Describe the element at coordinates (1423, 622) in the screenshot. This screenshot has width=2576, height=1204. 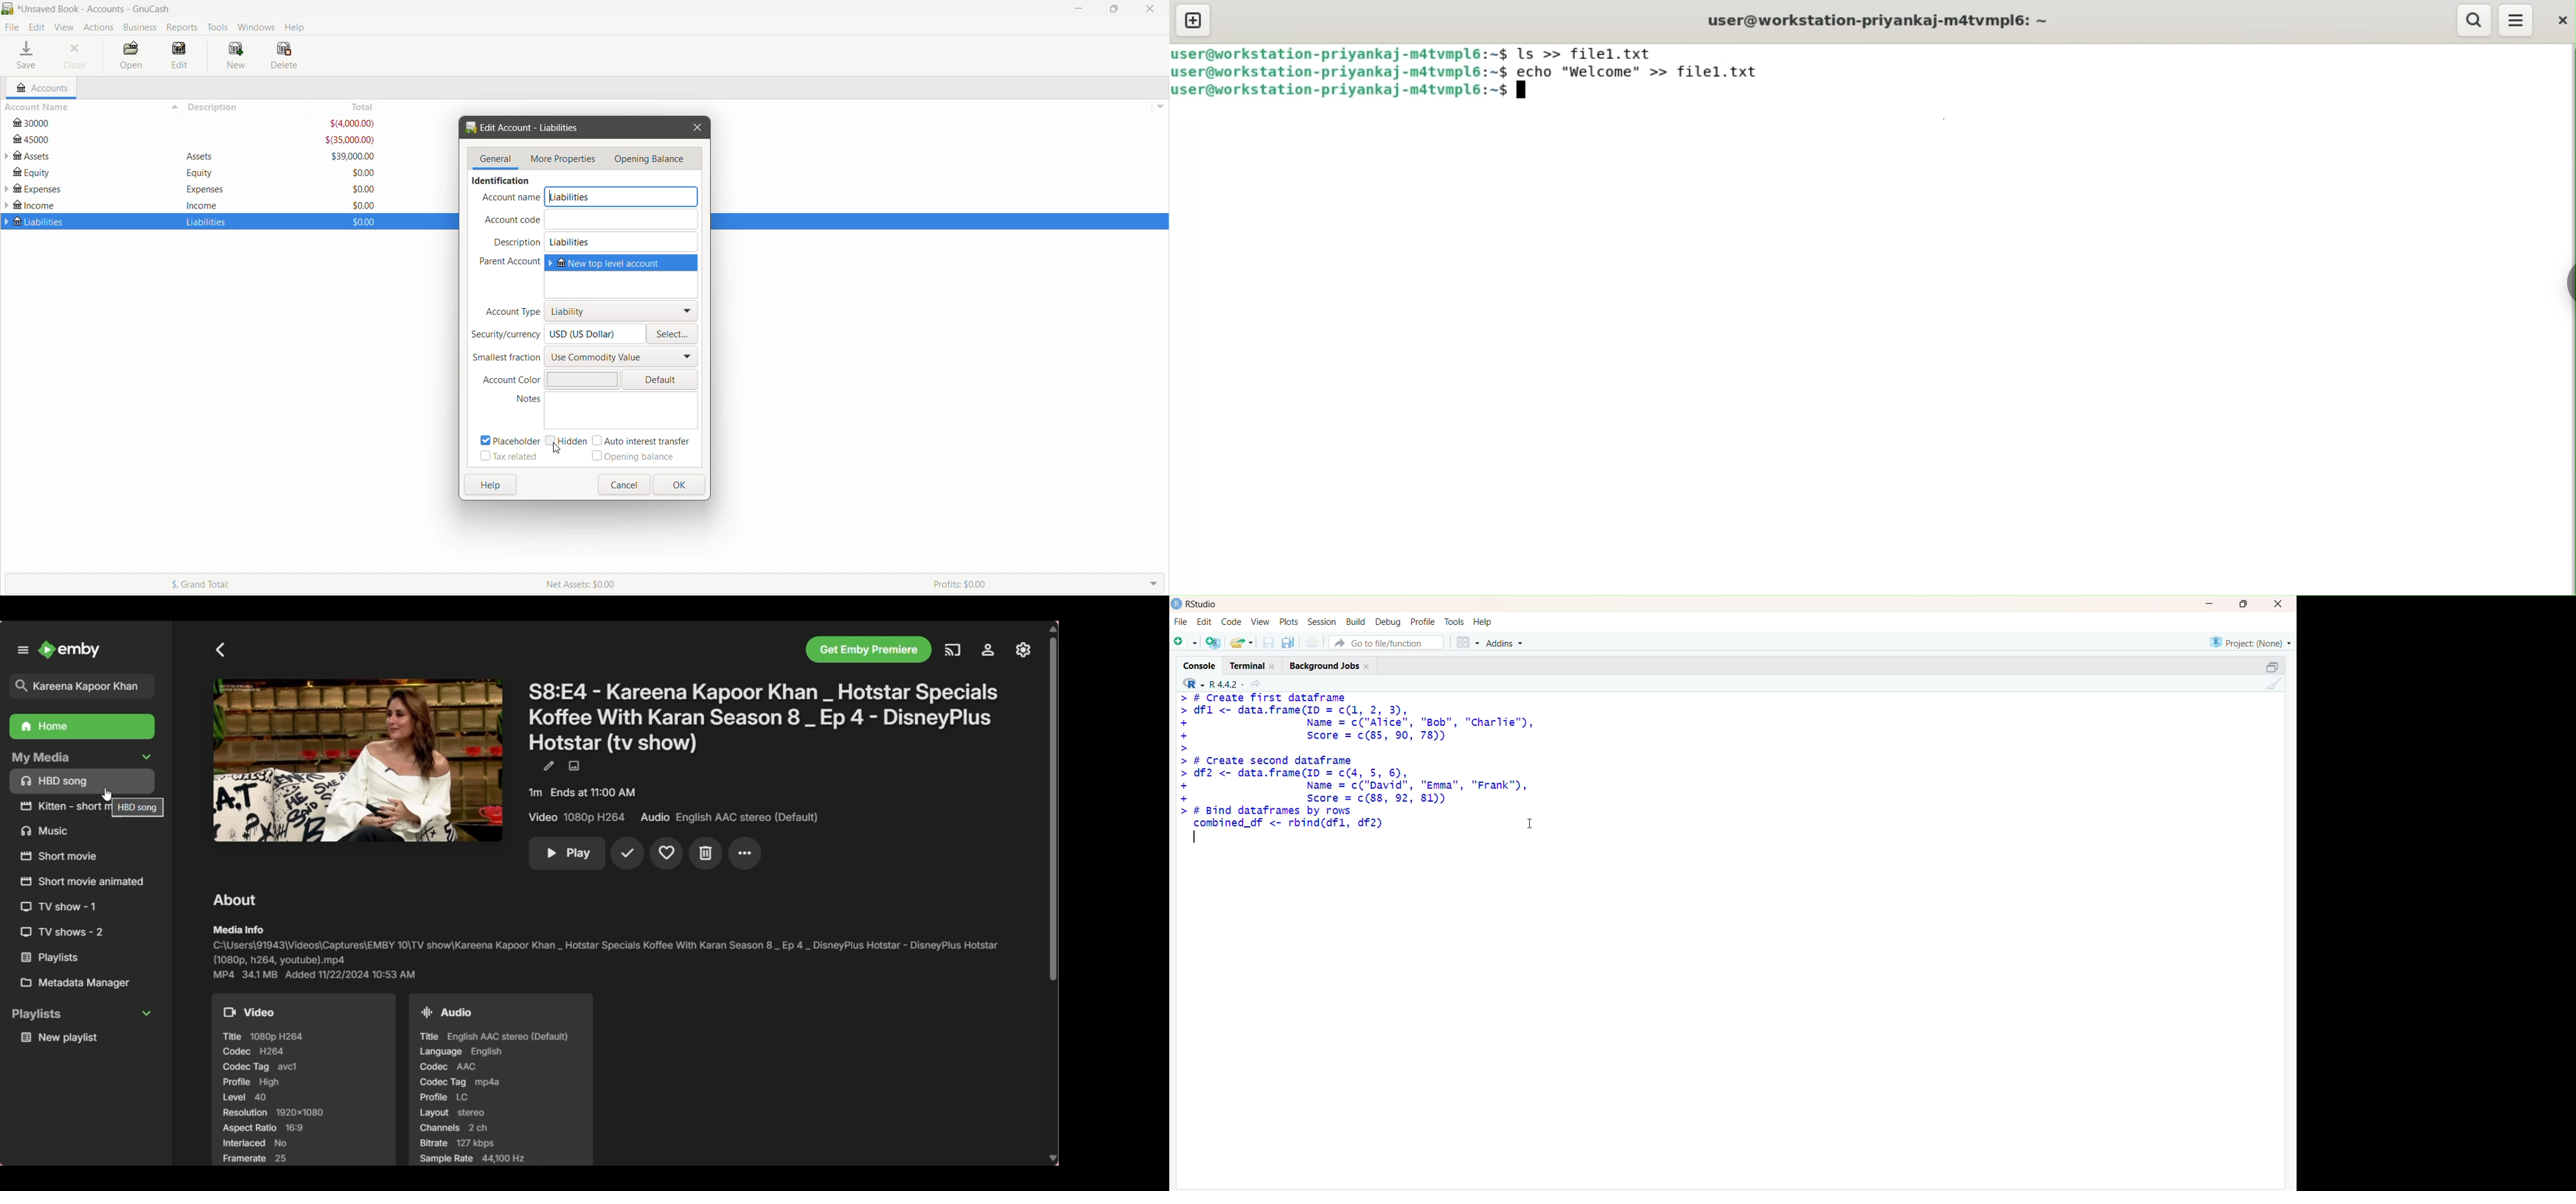
I see `Profile` at that location.